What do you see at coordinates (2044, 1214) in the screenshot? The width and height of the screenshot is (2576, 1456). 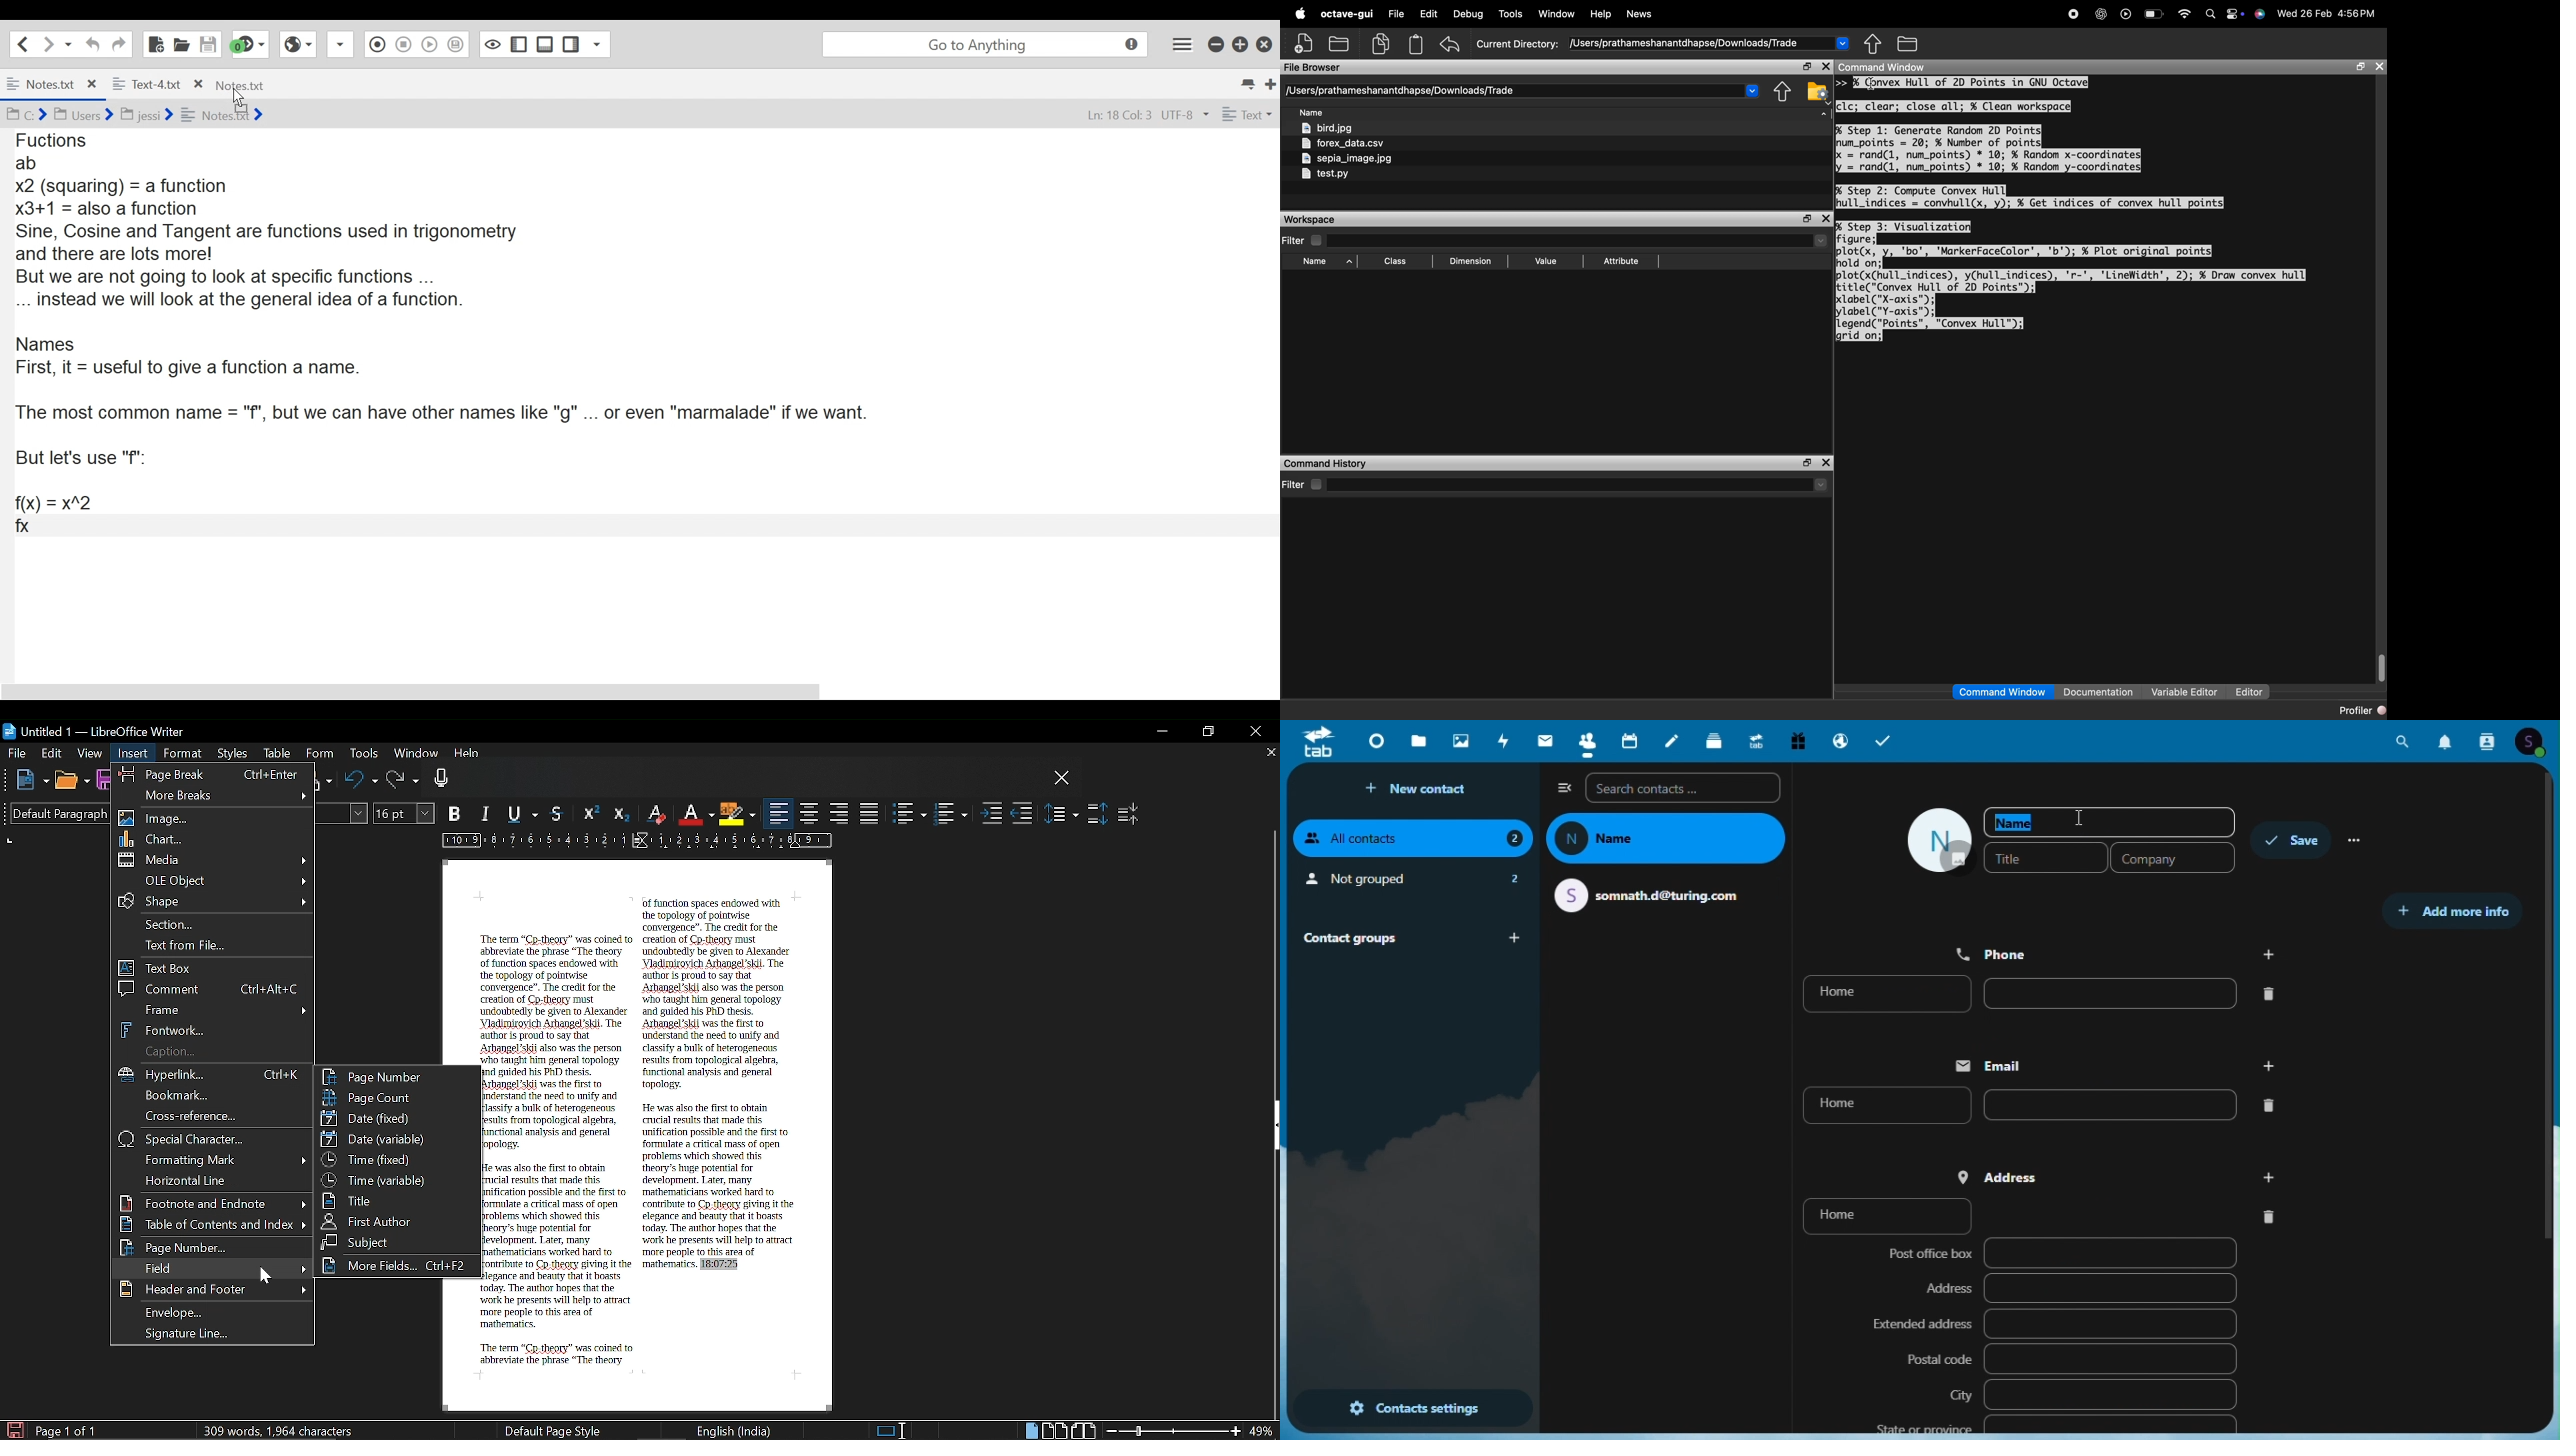 I see `home` at bounding box center [2044, 1214].